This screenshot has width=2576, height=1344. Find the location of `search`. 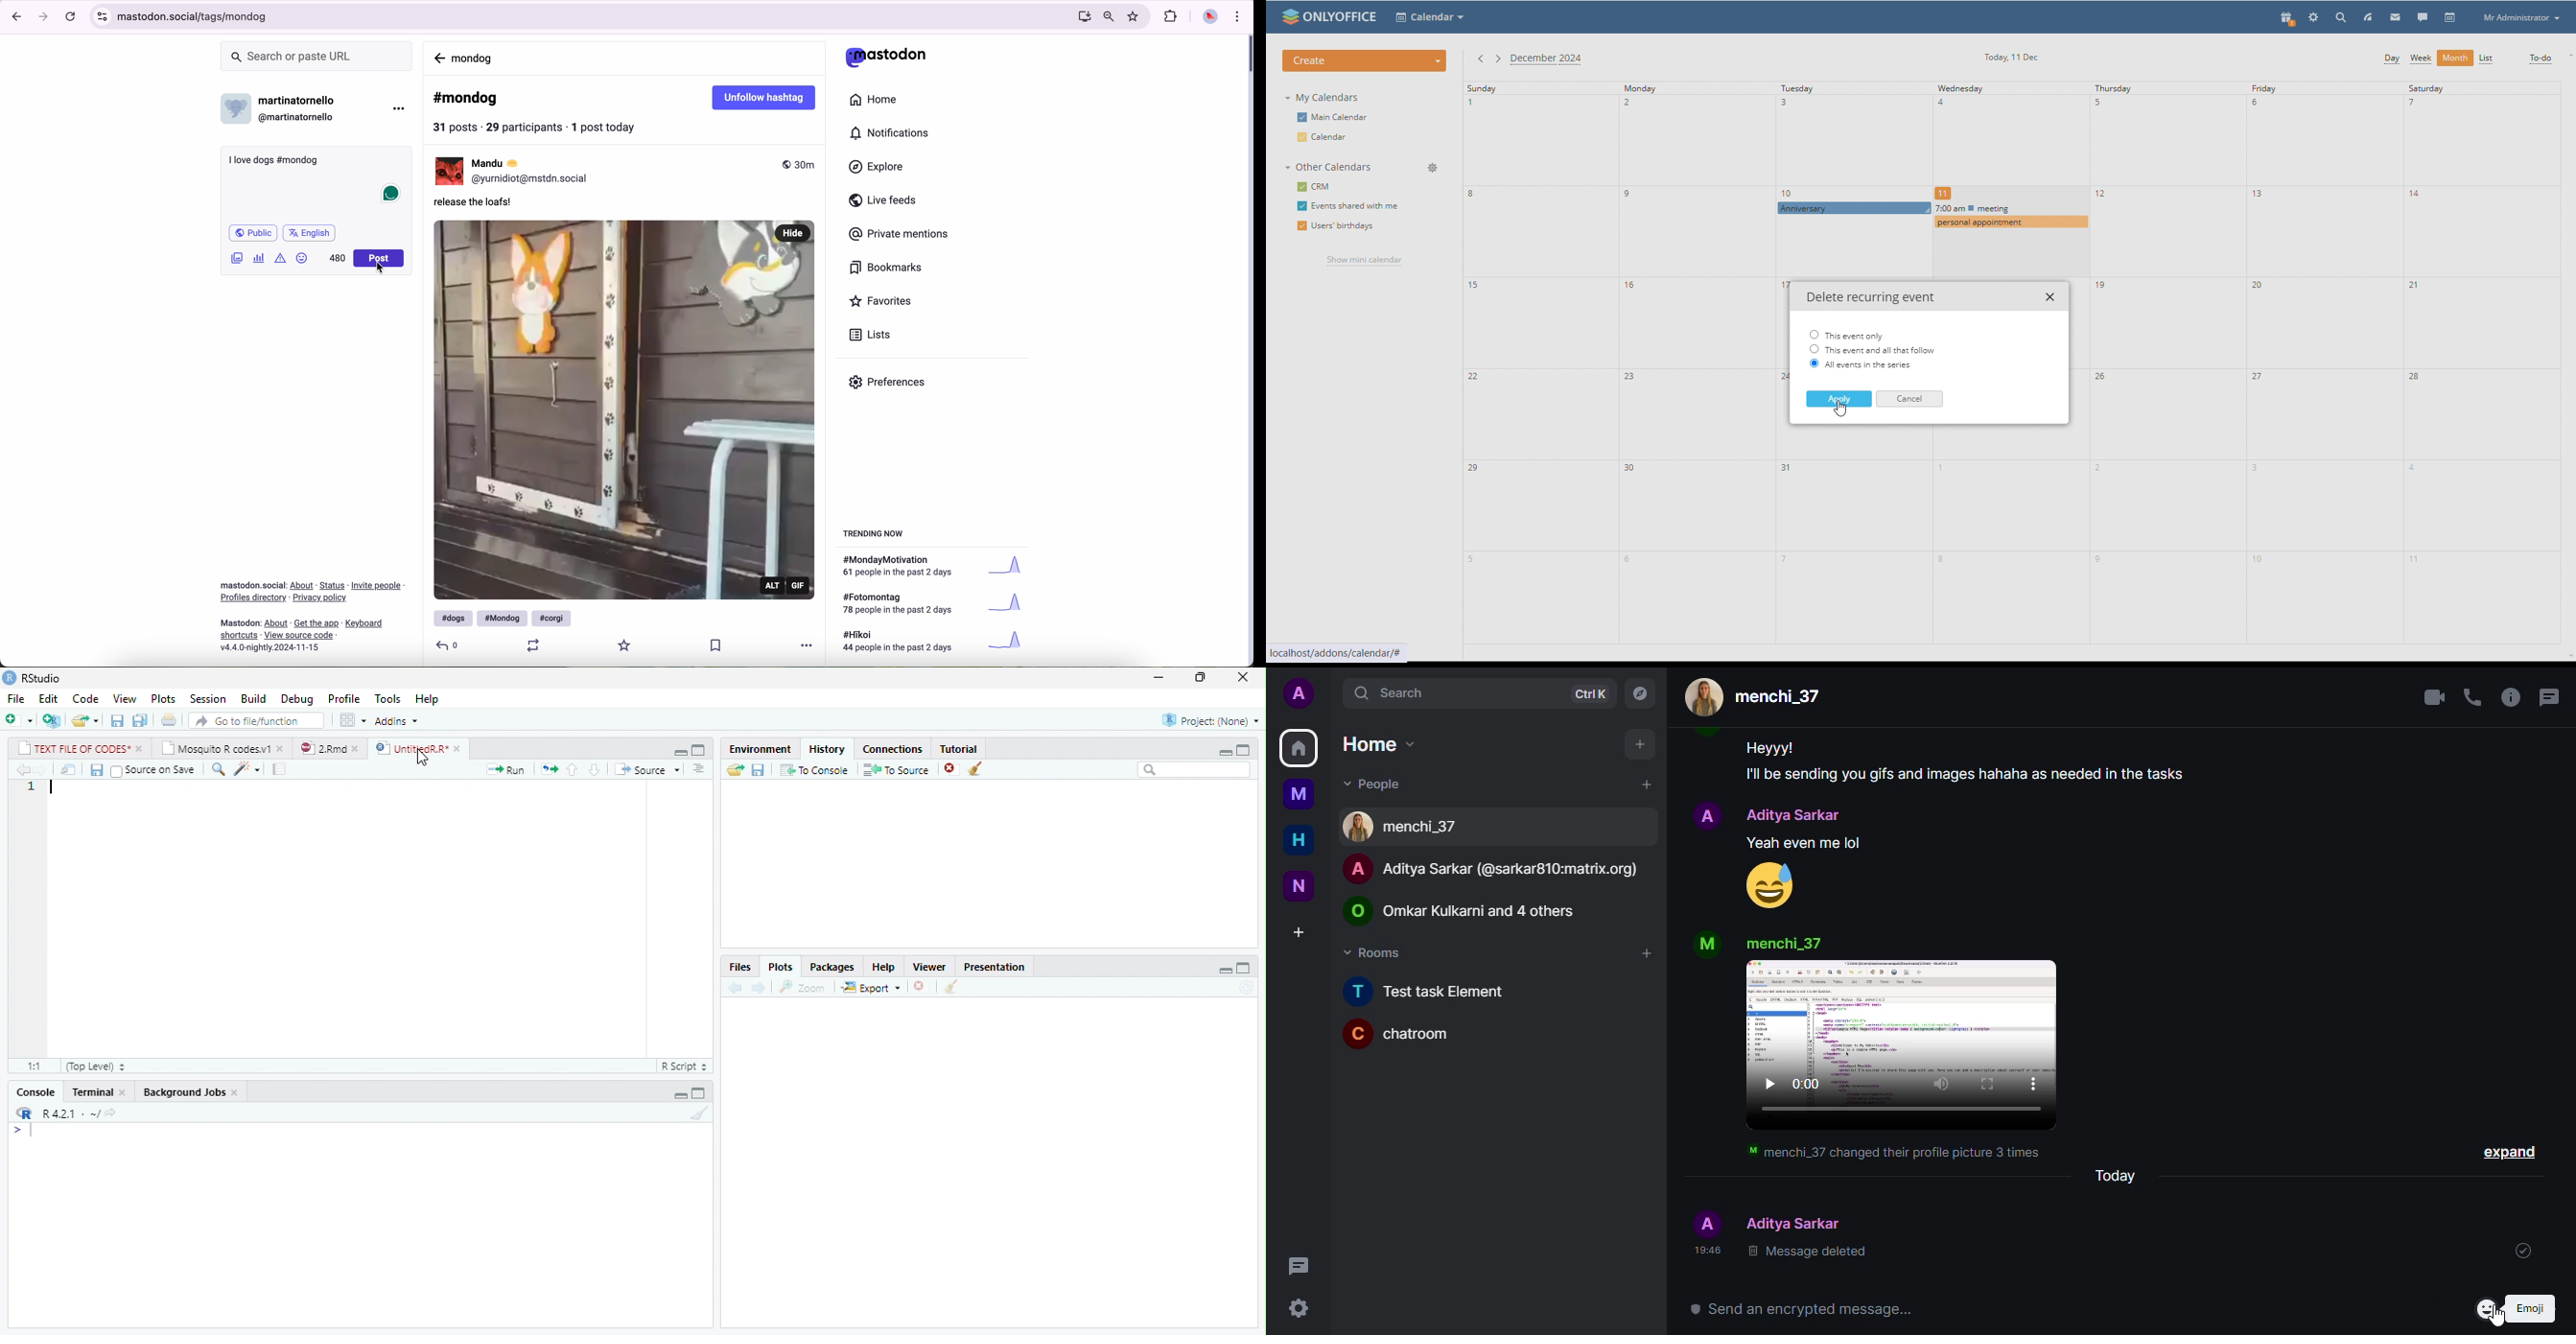

search is located at coordinates (2343, 17).